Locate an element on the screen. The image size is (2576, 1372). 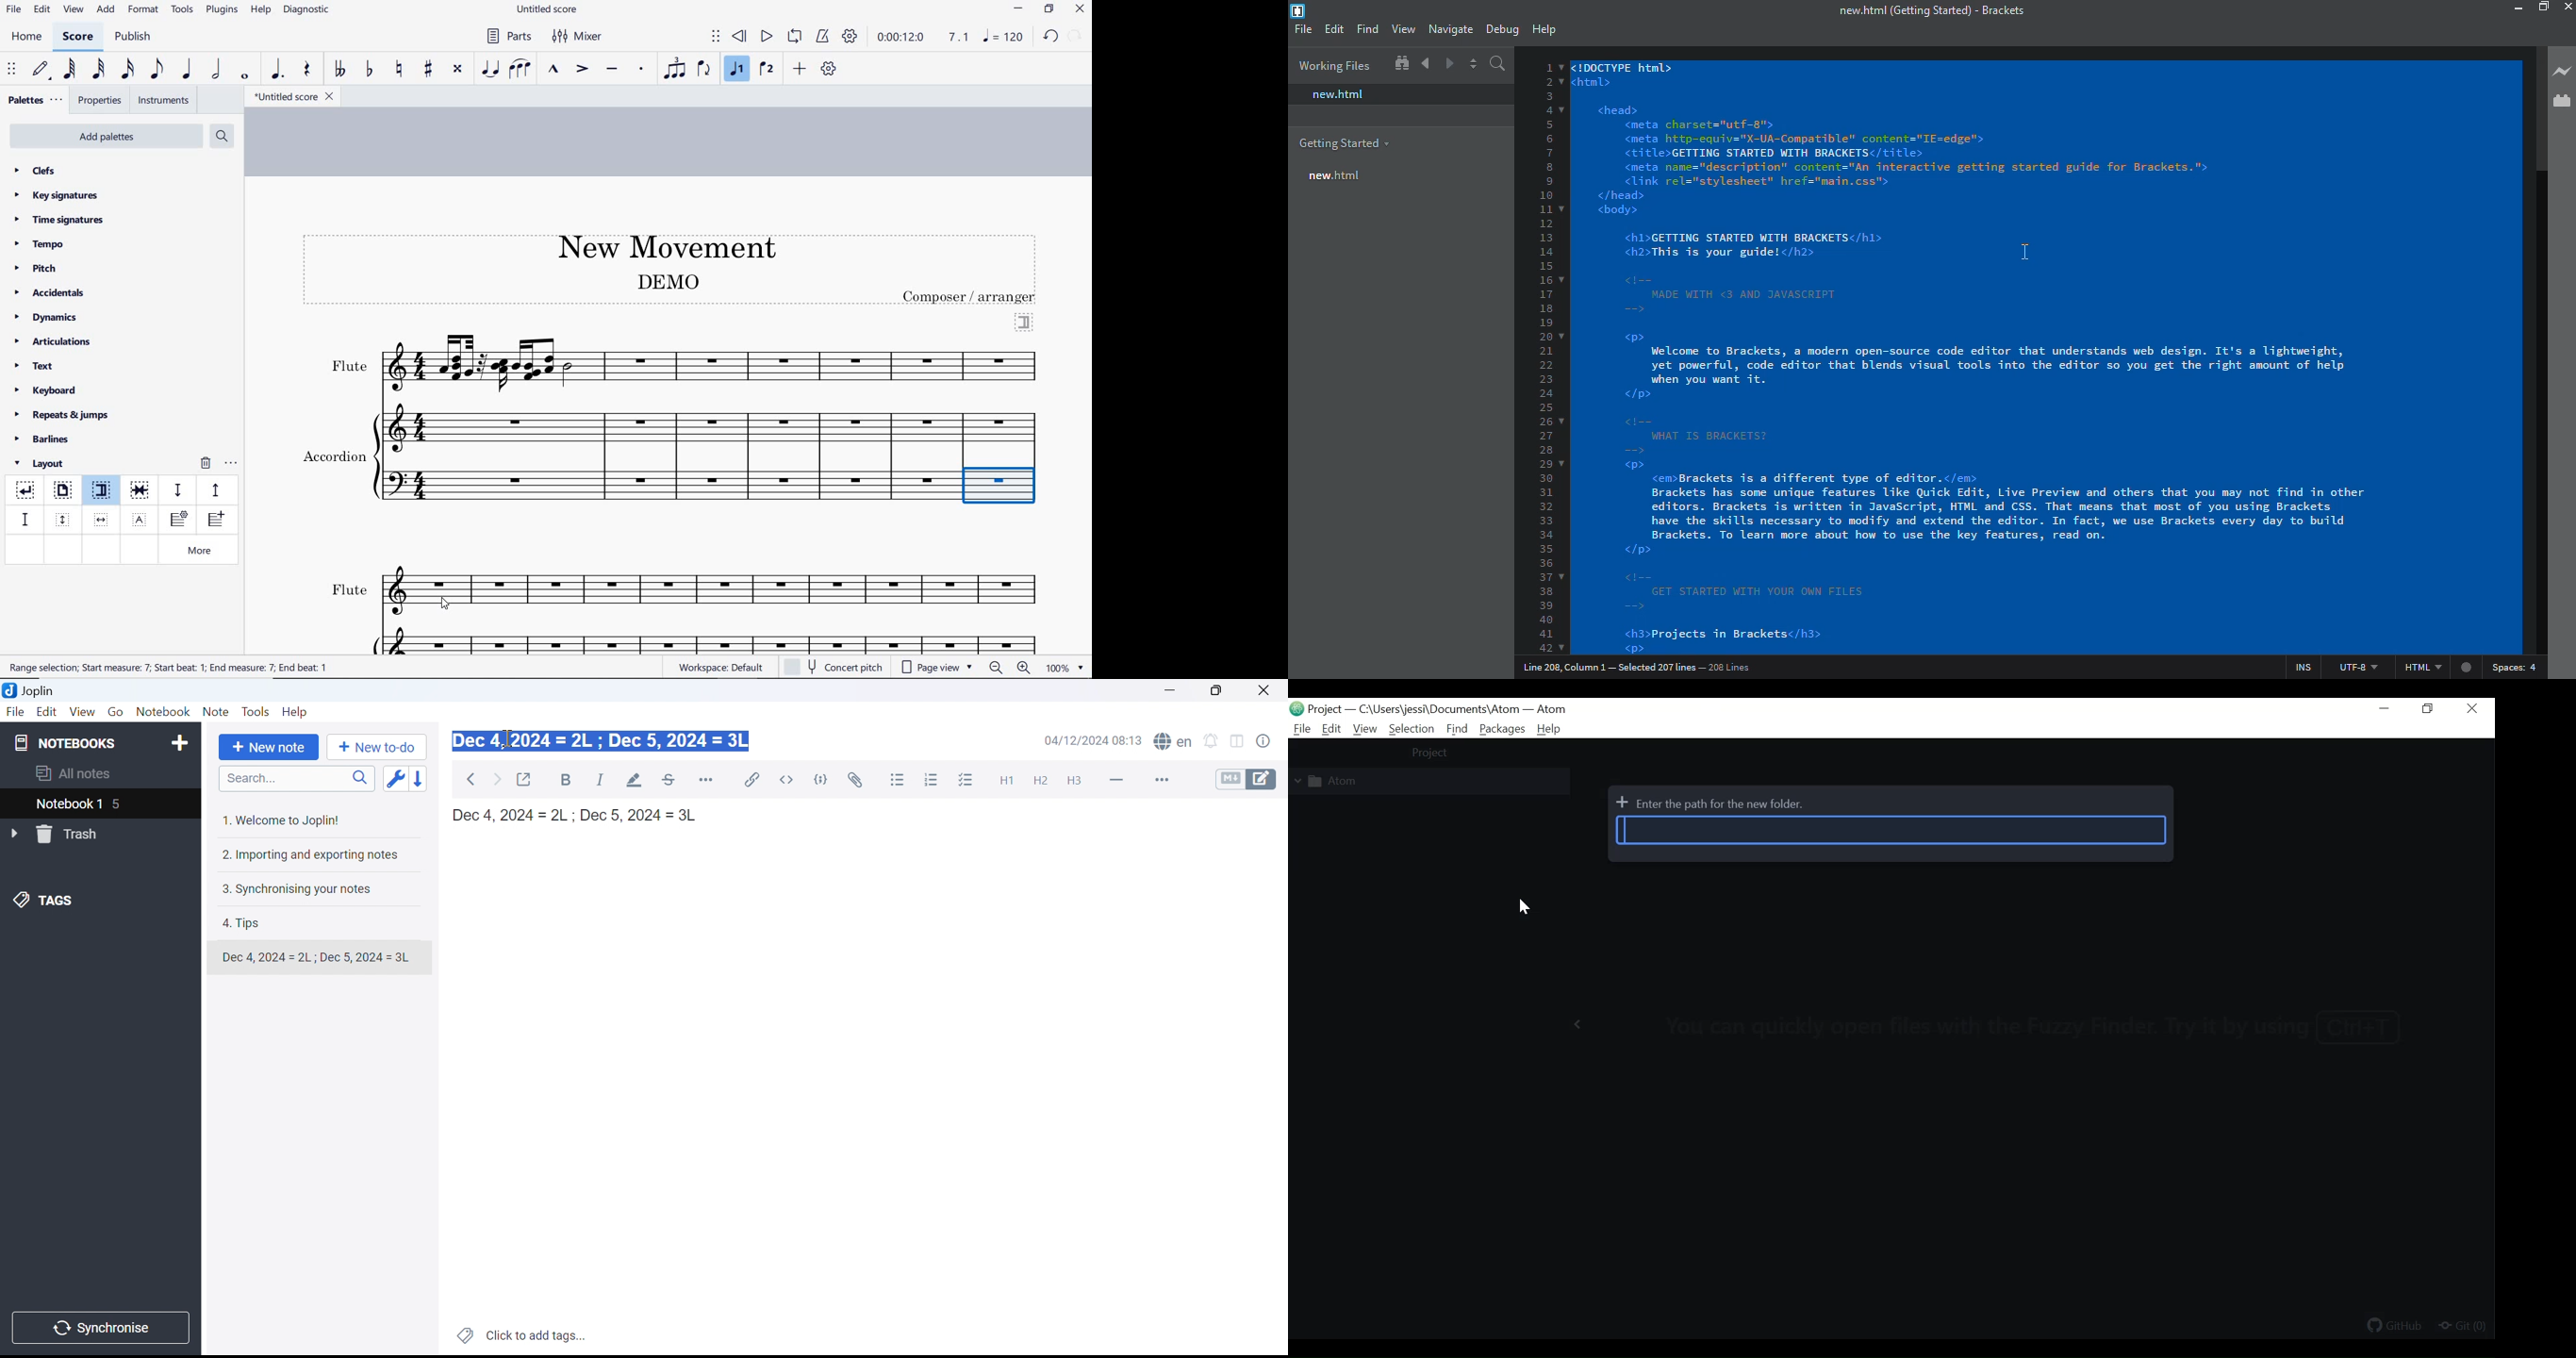
Dec 4, 2024 = 2L ; Dec 5, 2024 = 3L is located at coordinates (316, 957).